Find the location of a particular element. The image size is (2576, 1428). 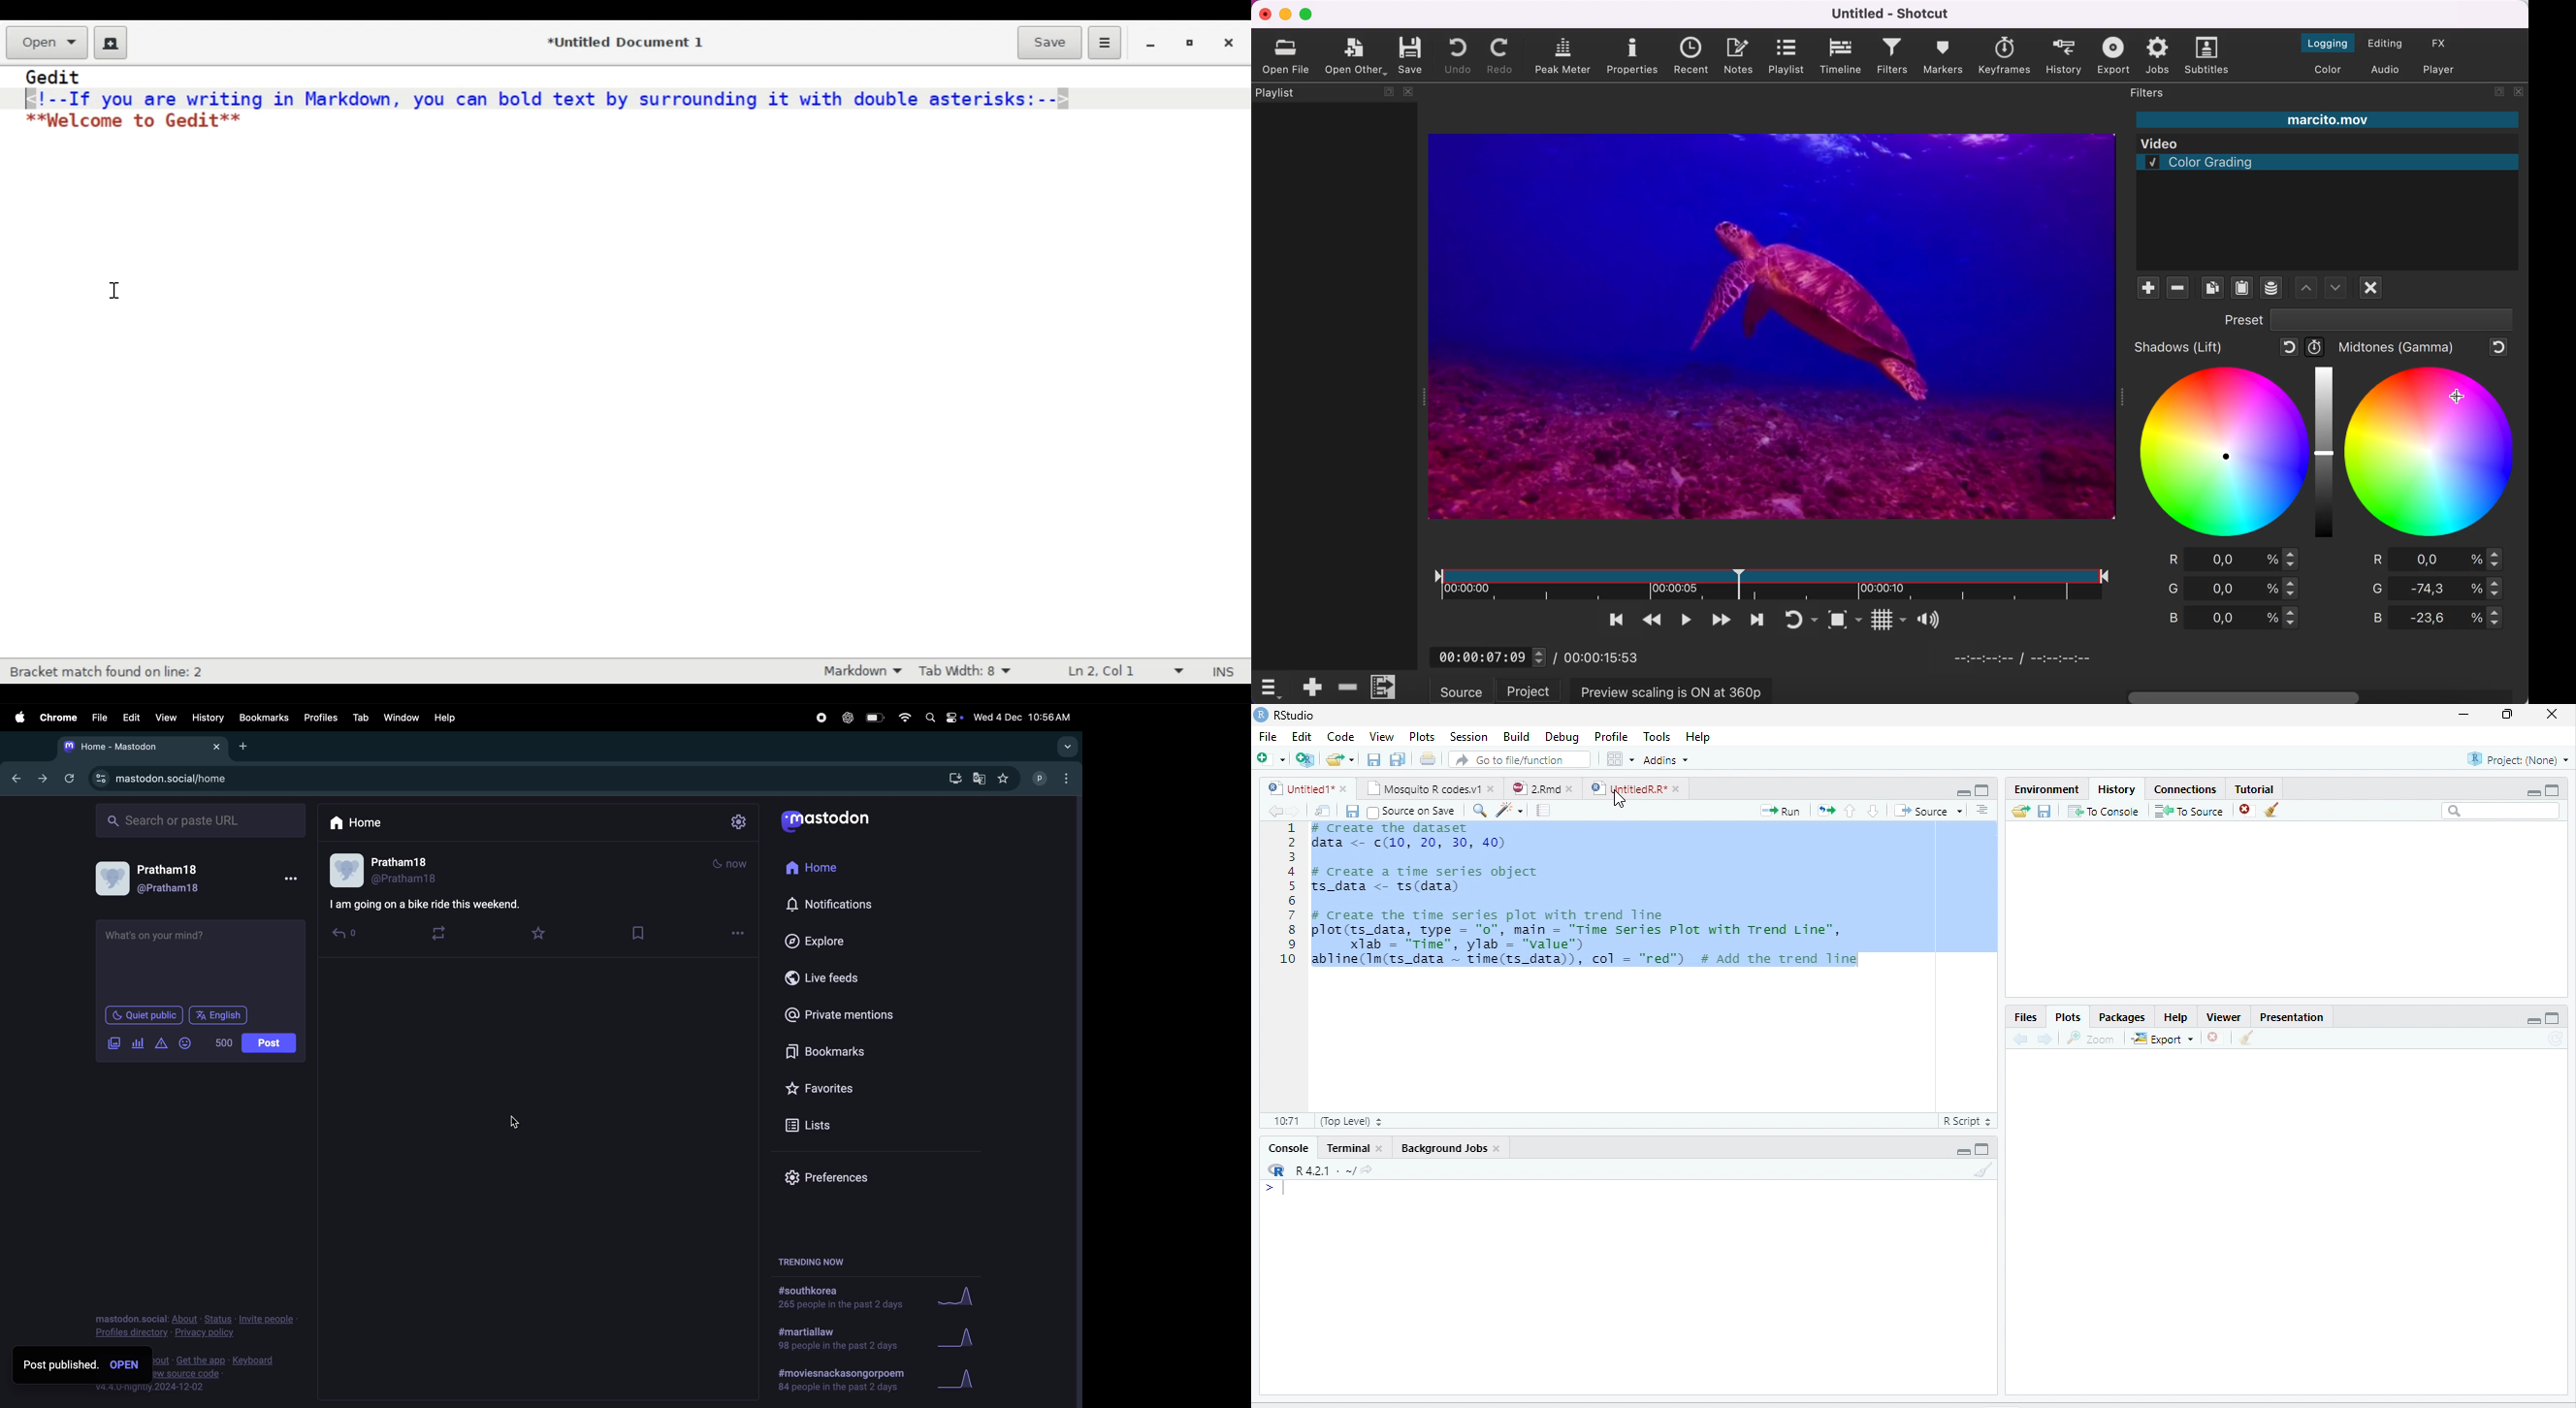

#martial law is located at coordinates (837, 1338).